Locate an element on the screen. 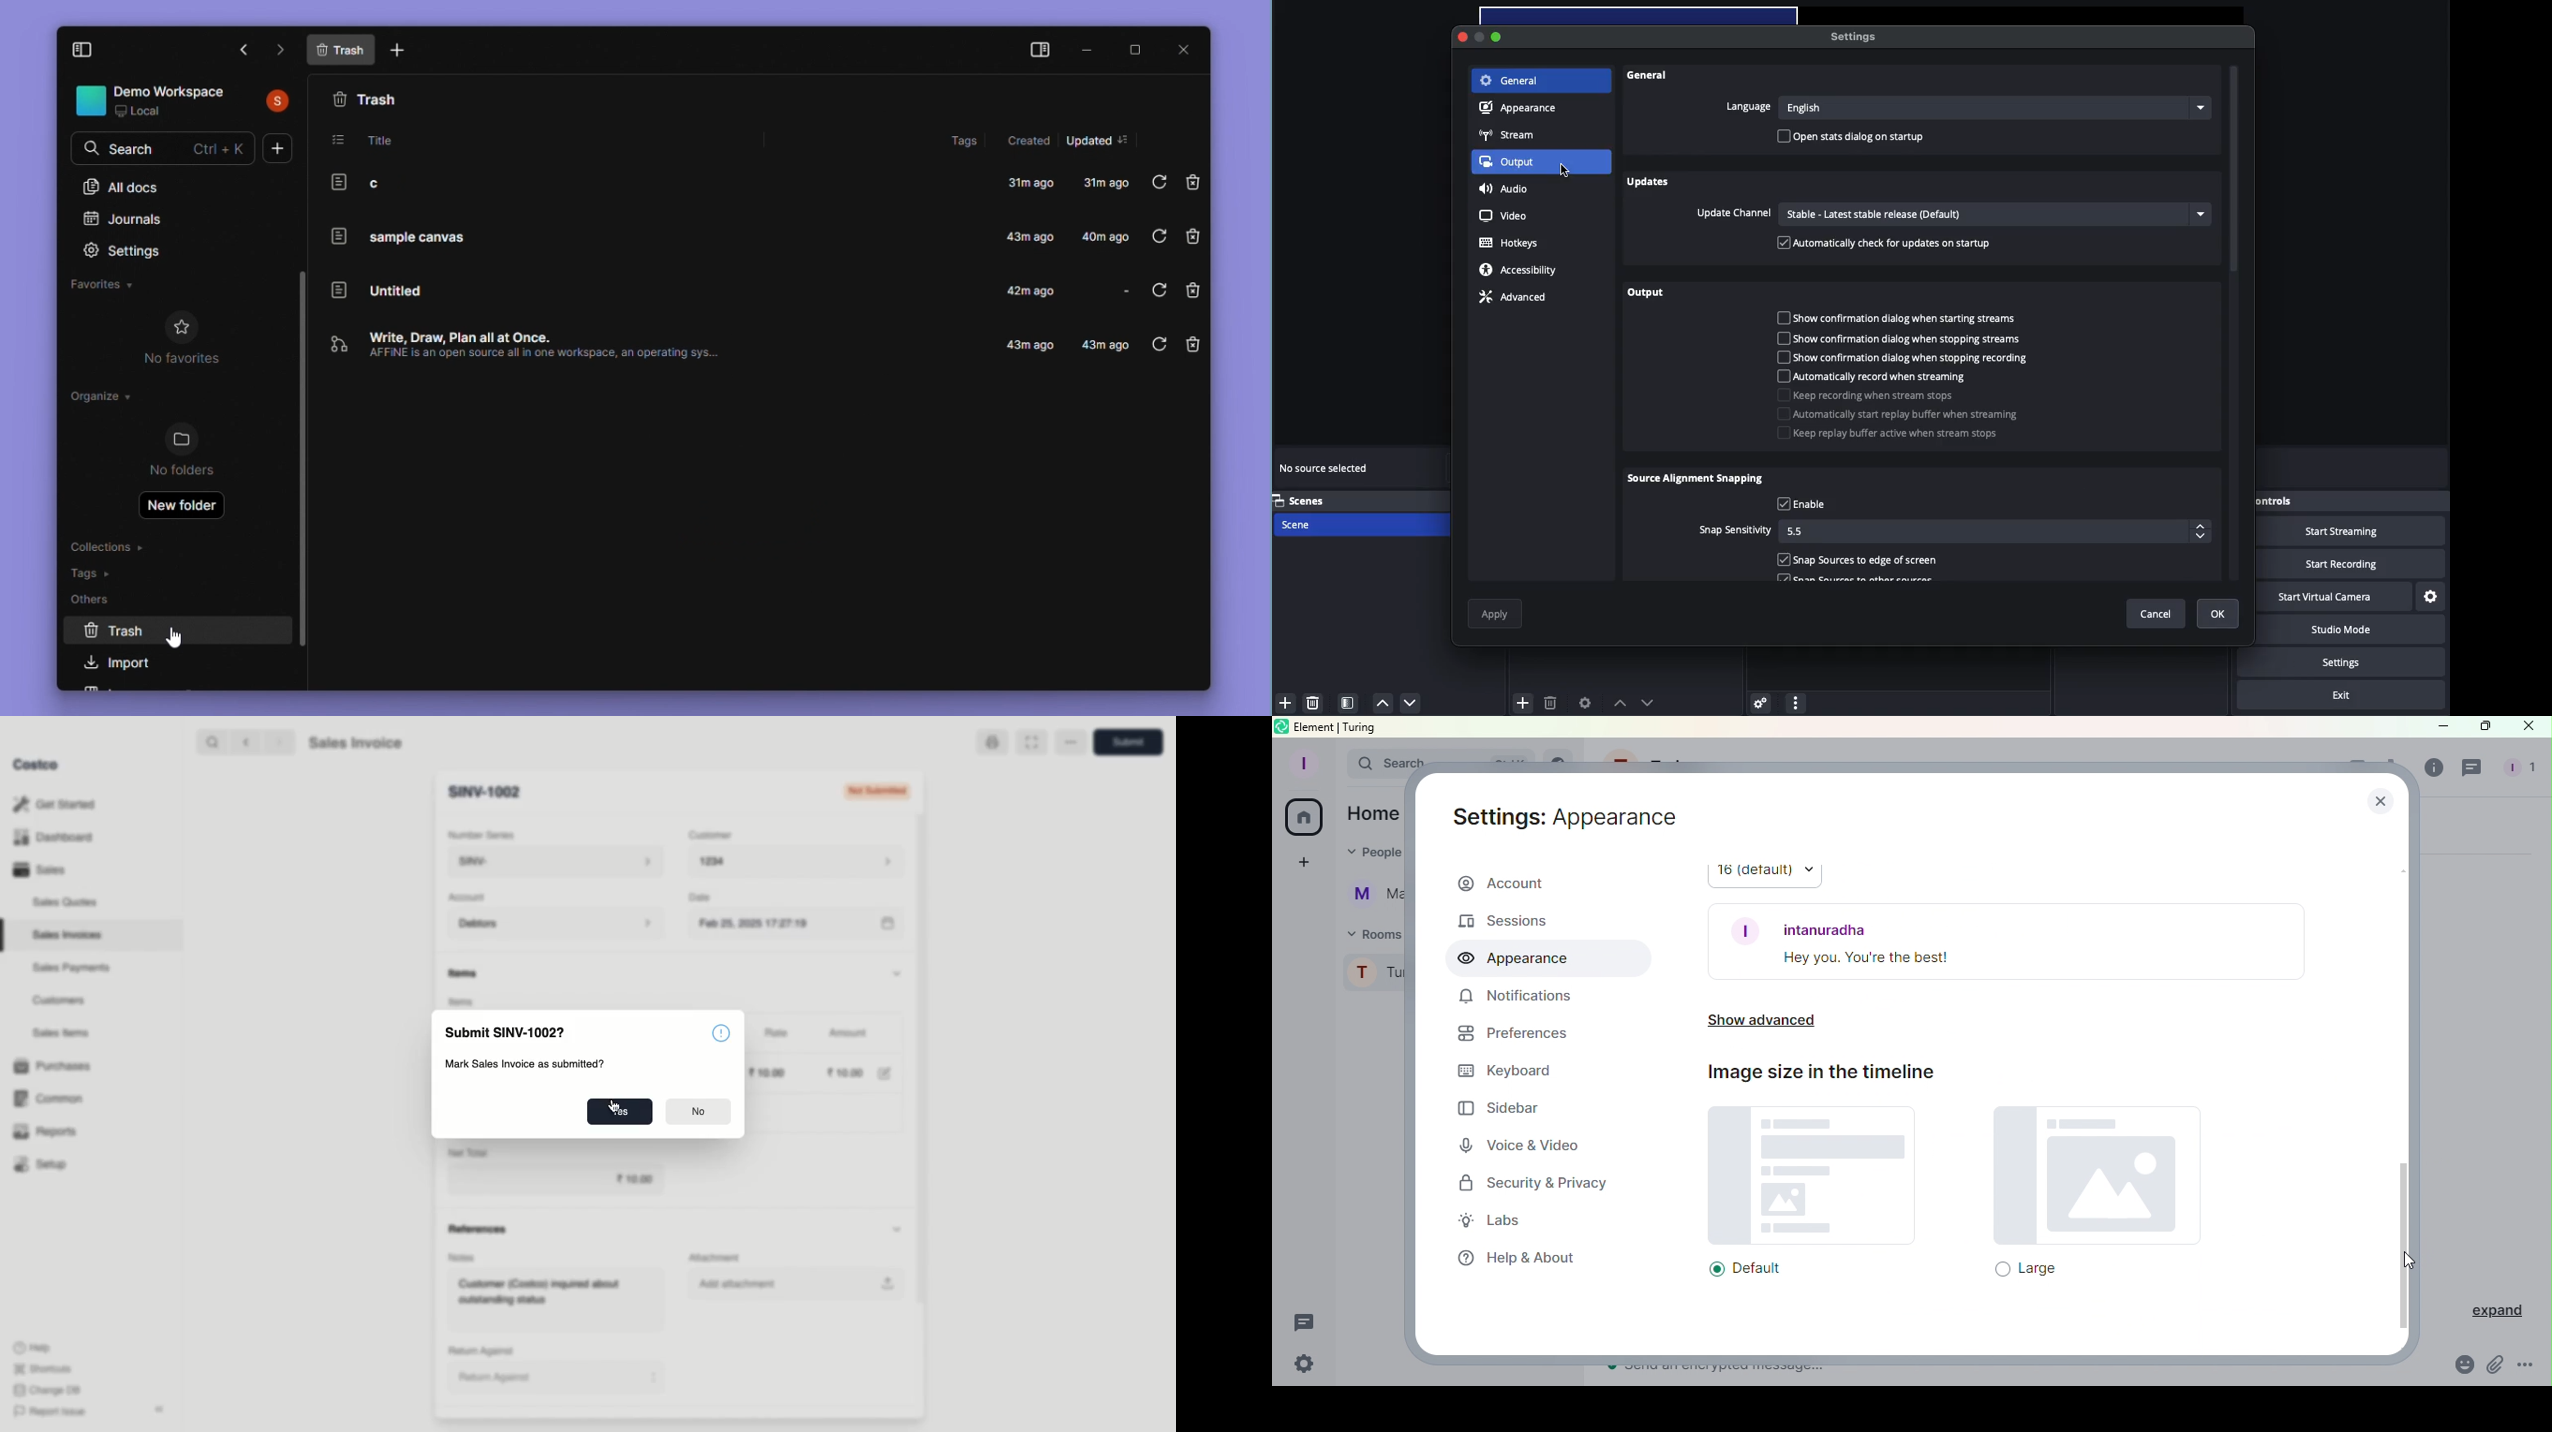 The width and height of the screenshot is (2576, 1456). General is located at coordinates (1509, 82).